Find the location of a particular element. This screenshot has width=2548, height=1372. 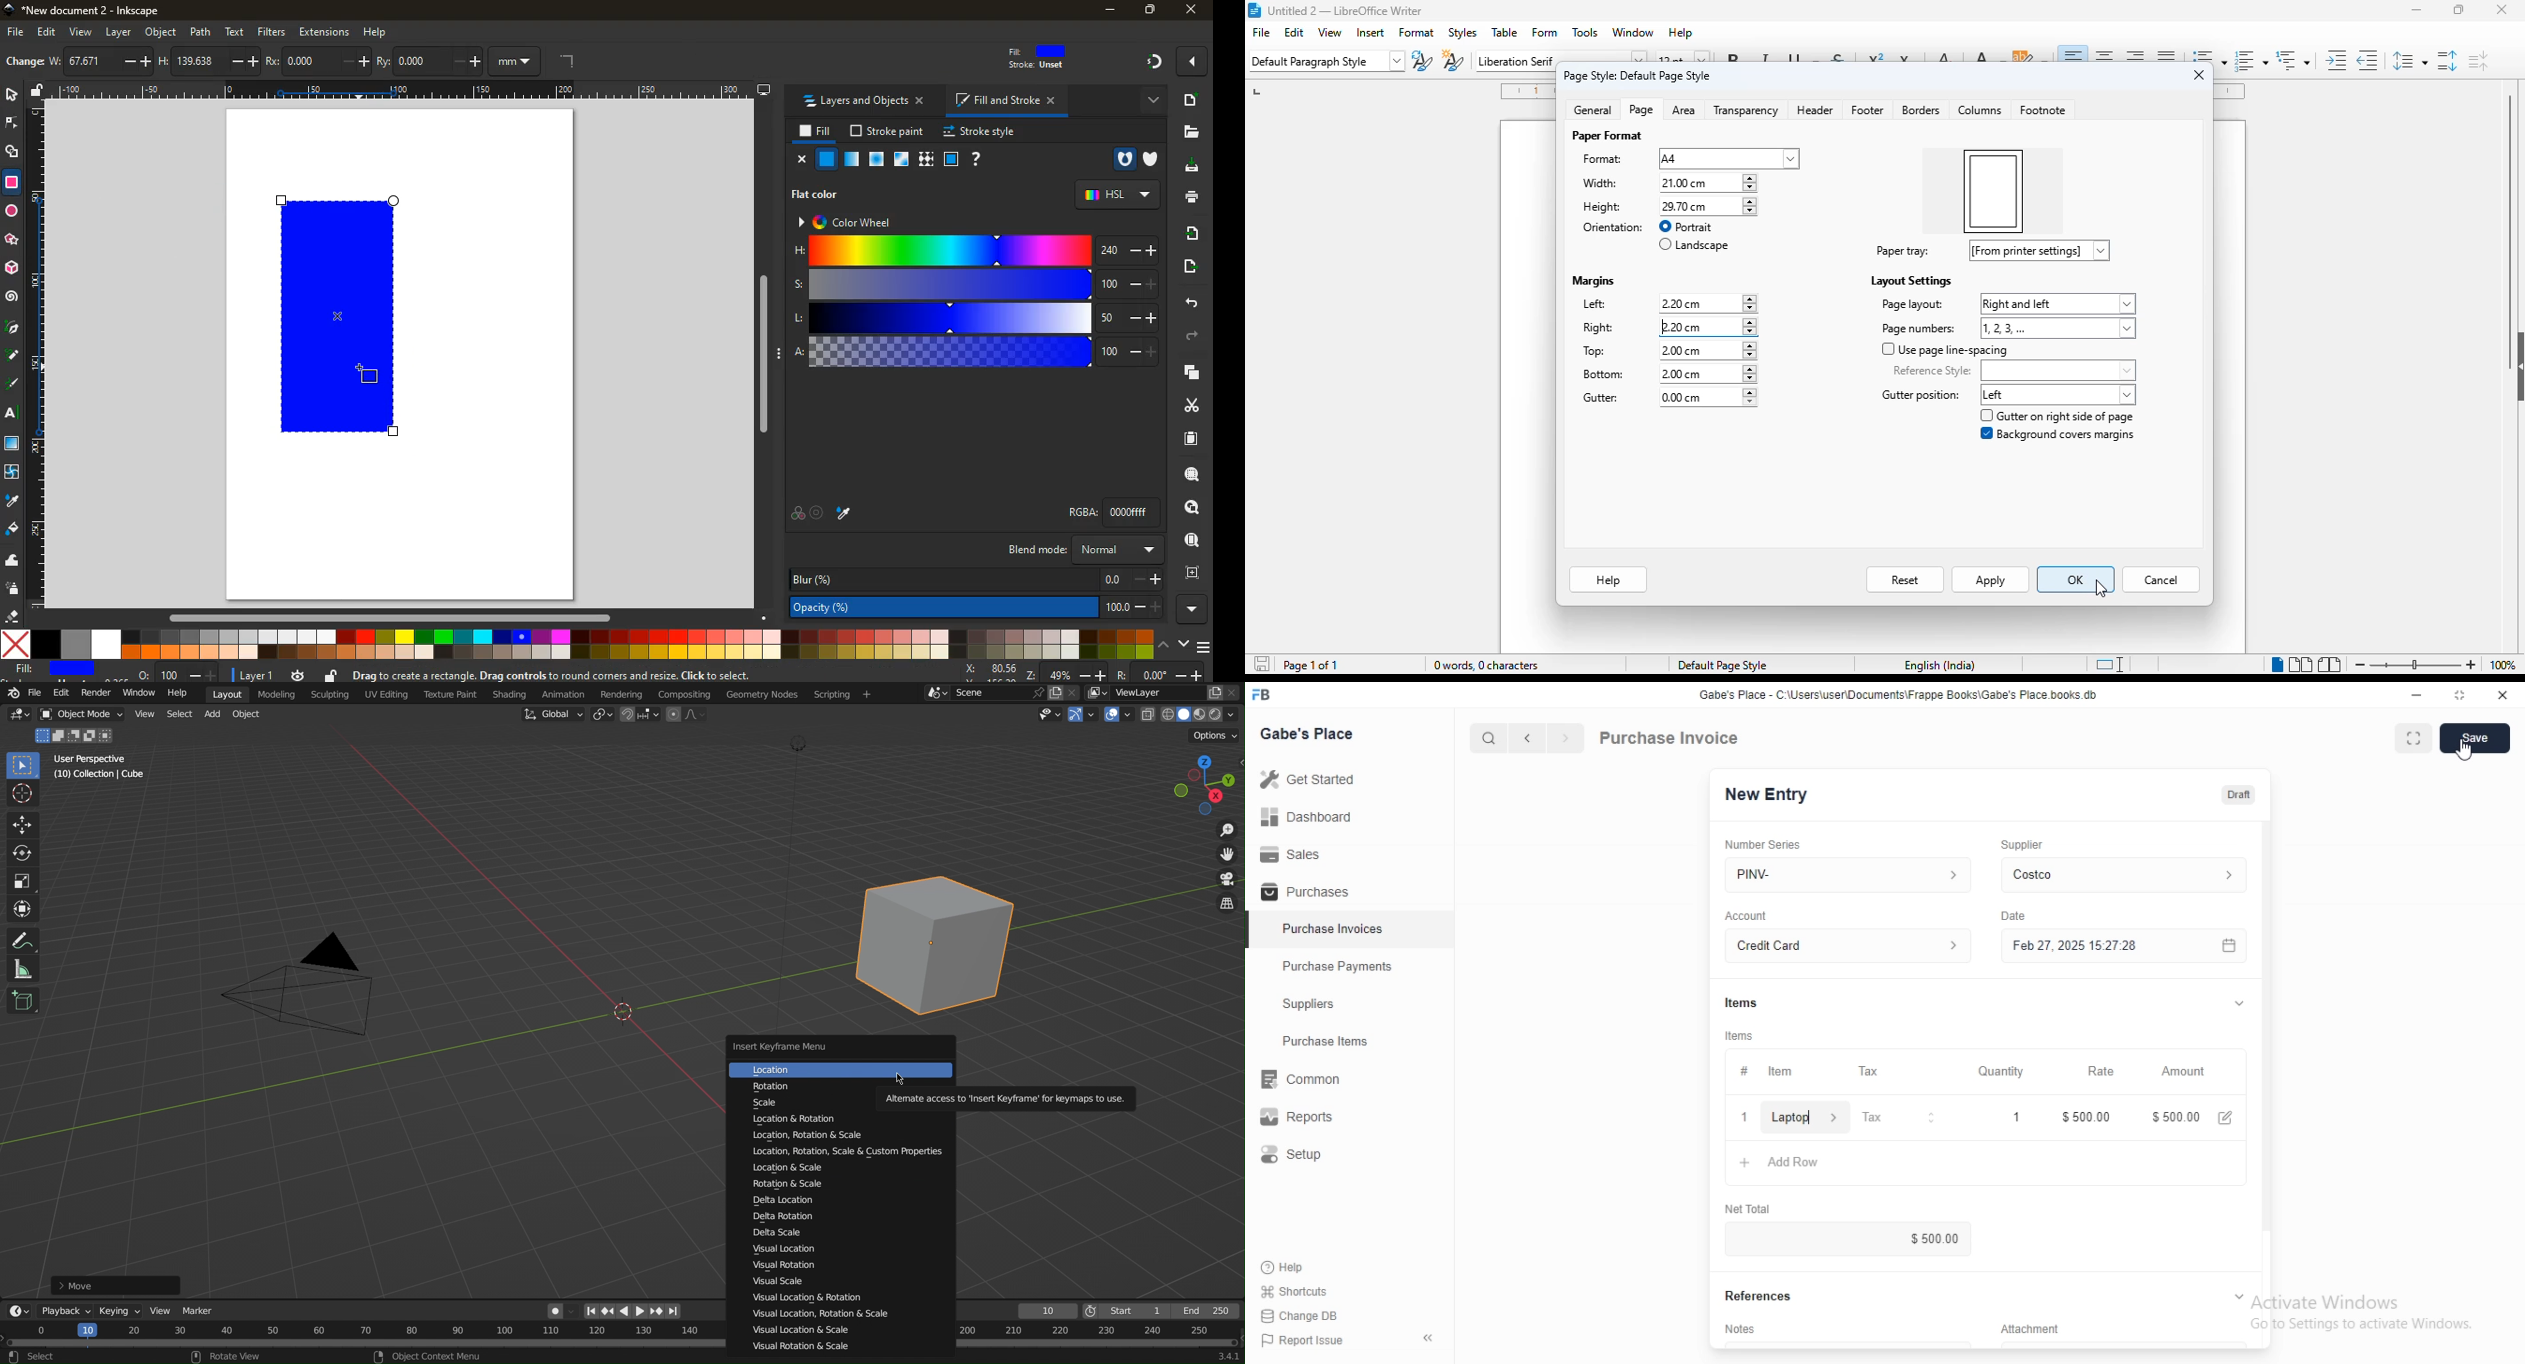

more is located at coordinates (1194, 607).